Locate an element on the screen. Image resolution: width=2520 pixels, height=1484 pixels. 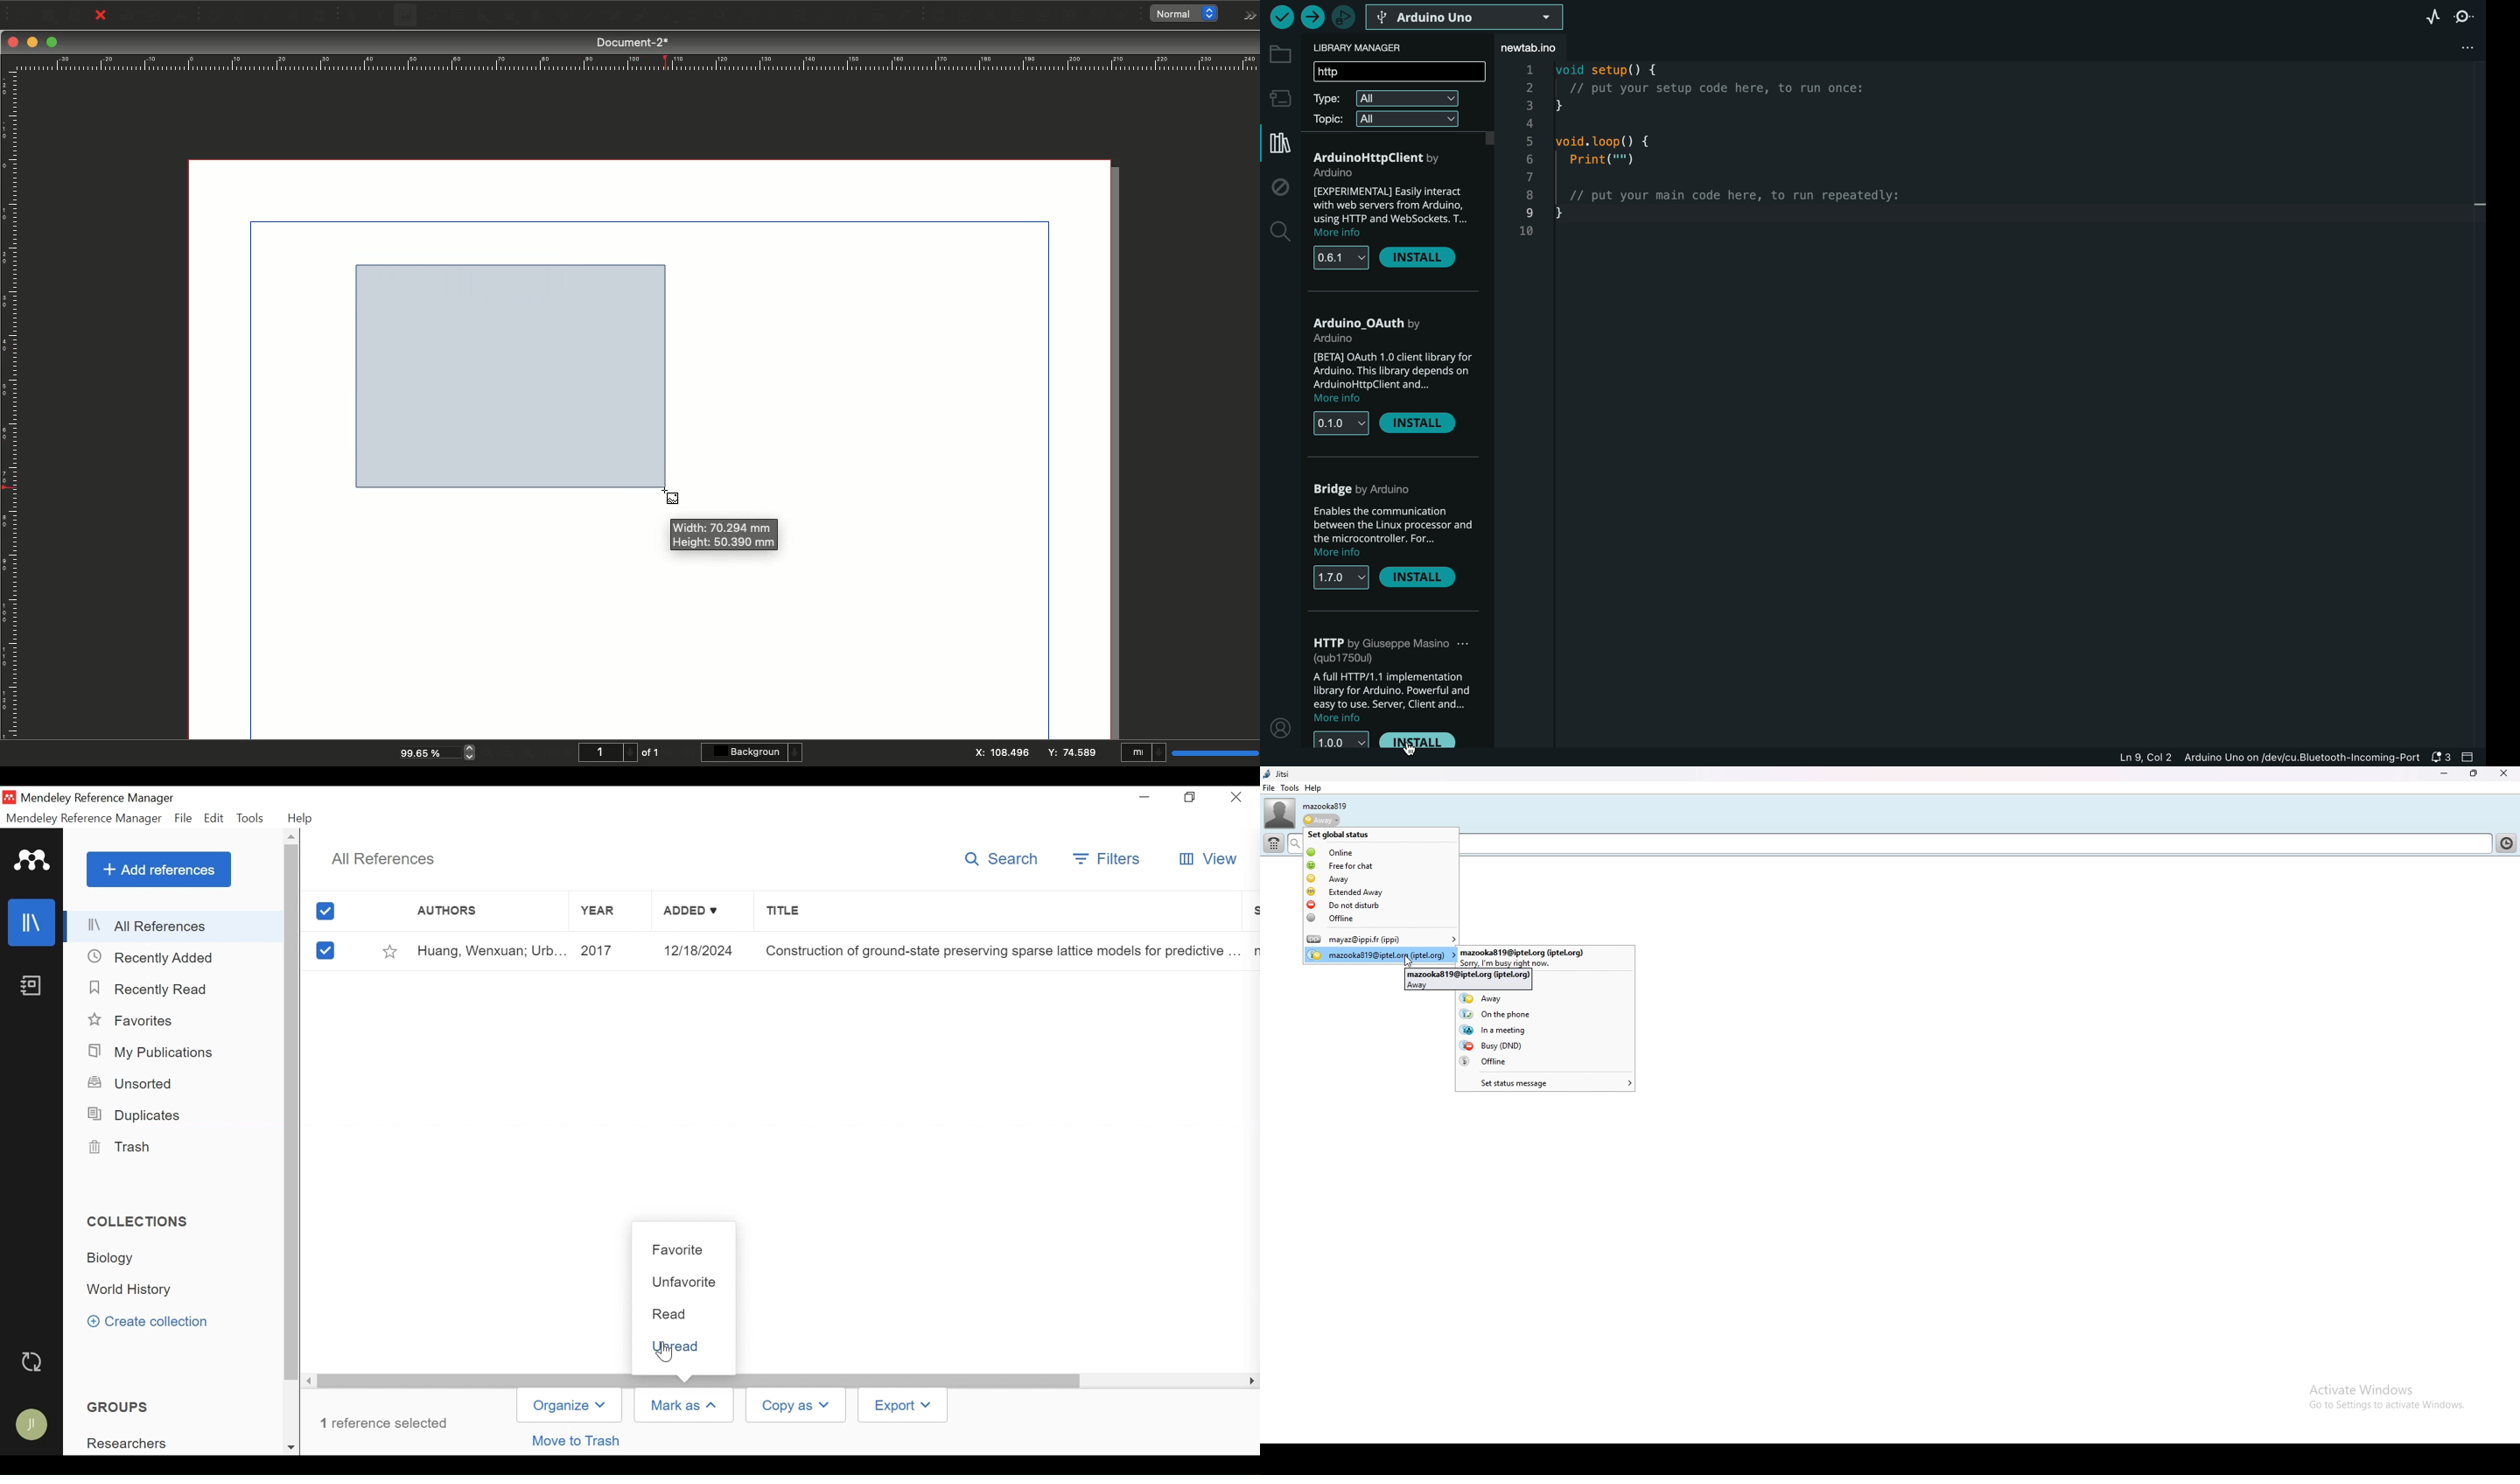
Tools is located at coordinates (251, 818).